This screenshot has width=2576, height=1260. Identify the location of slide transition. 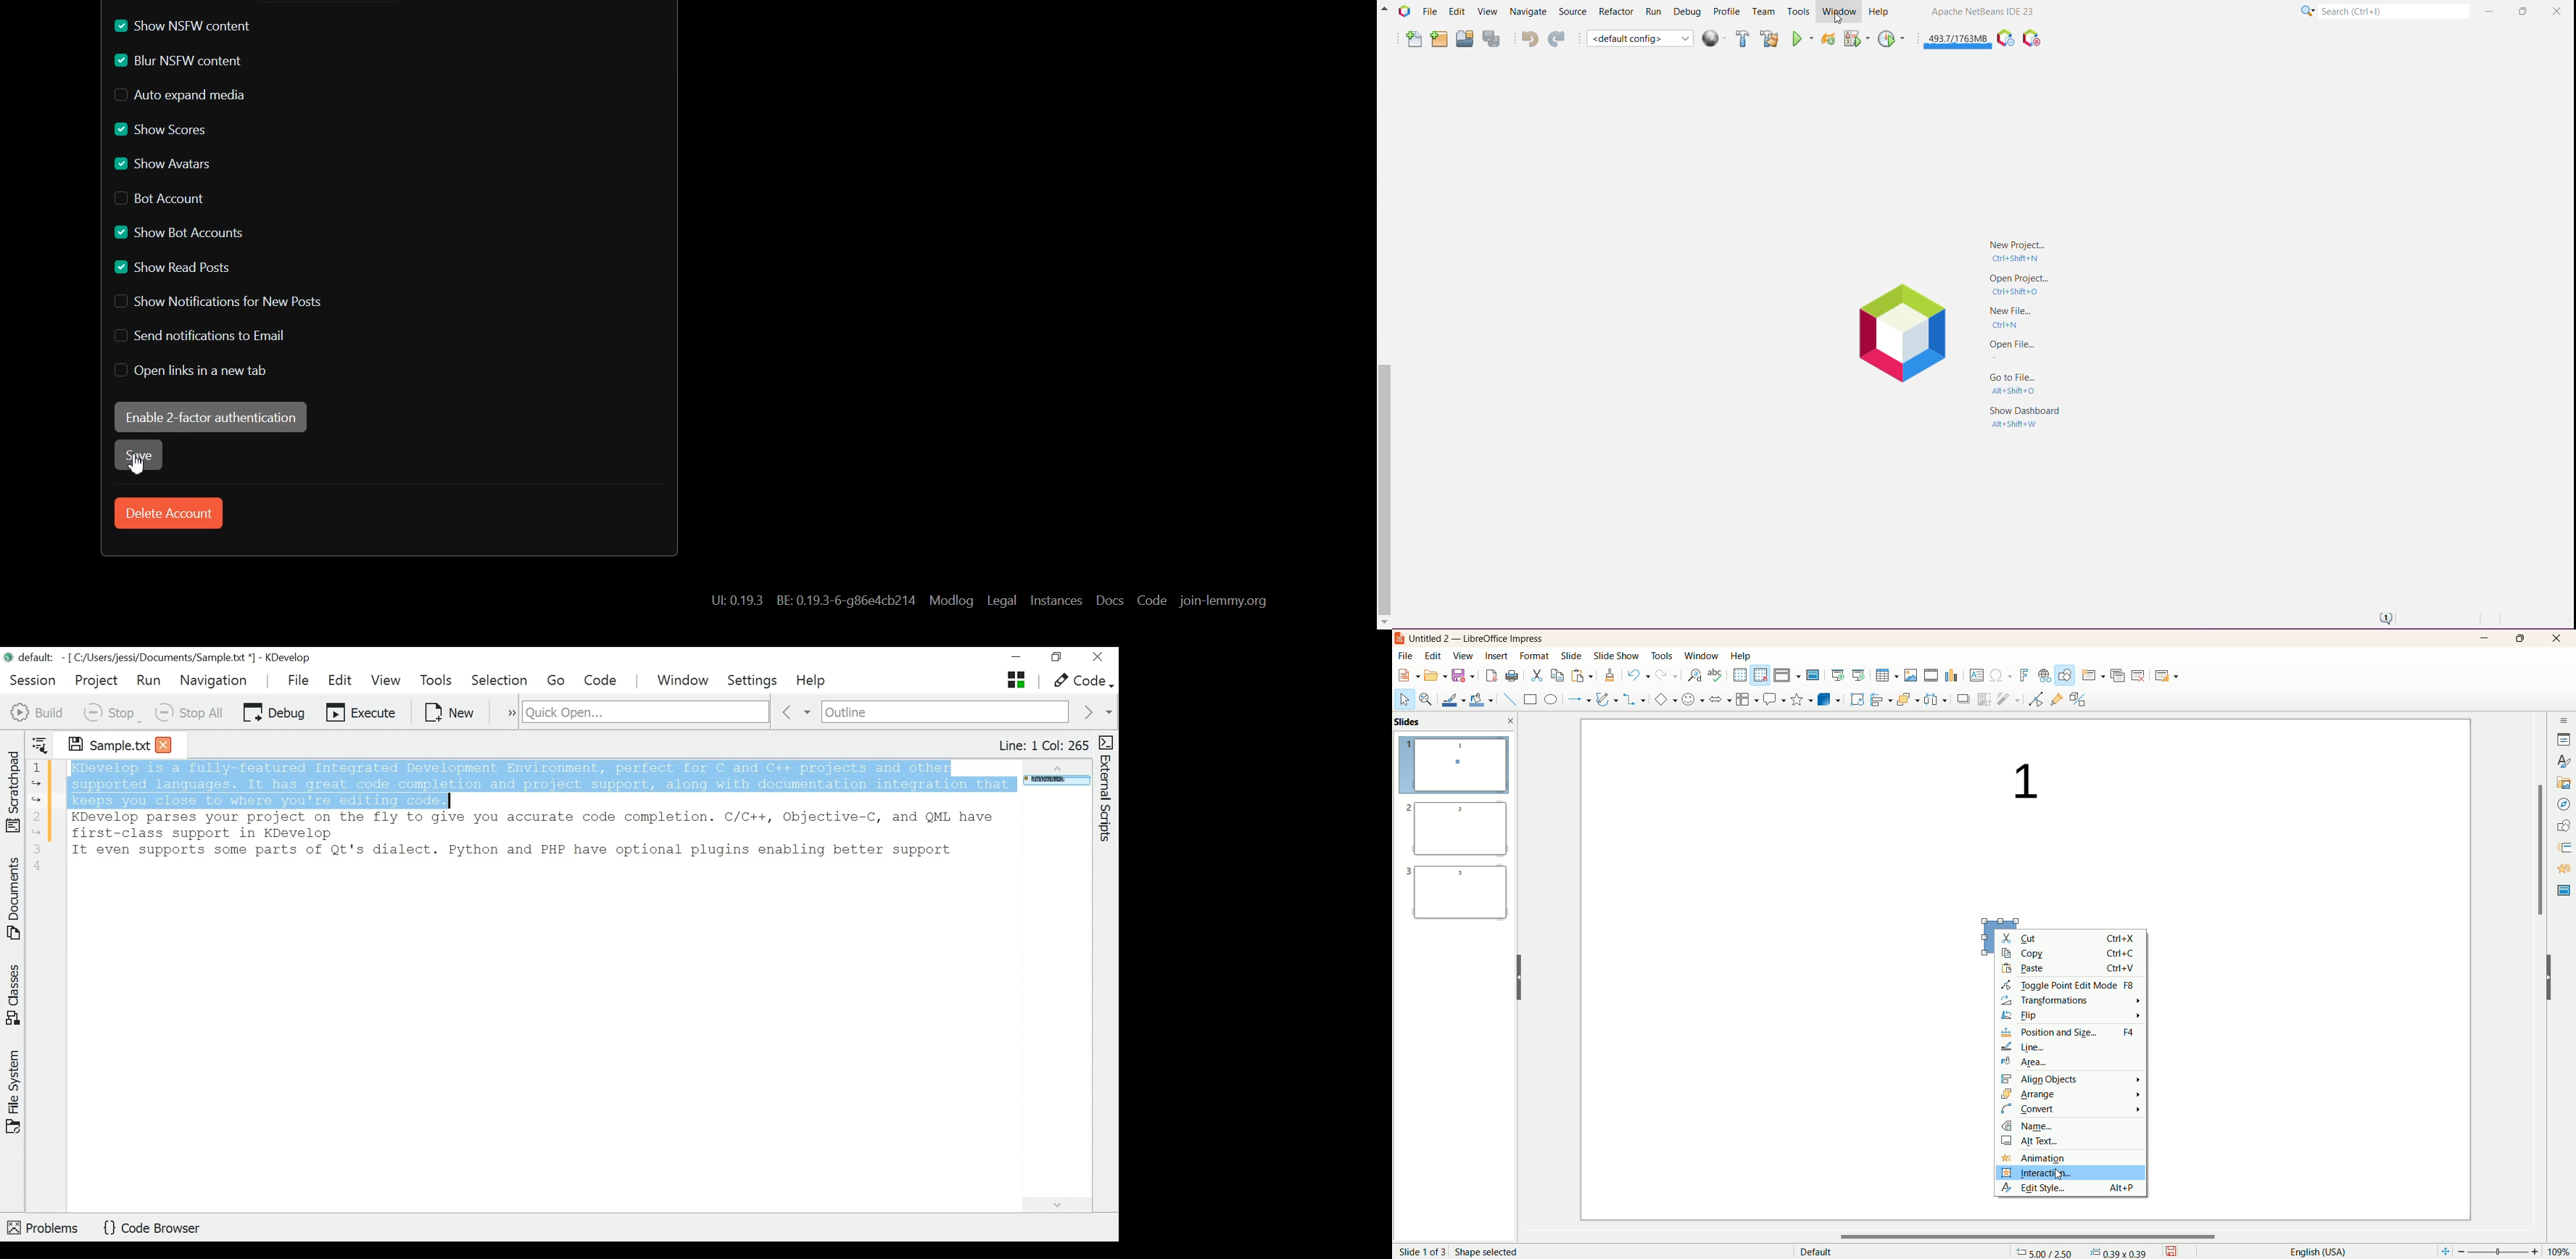
(2563, 846).